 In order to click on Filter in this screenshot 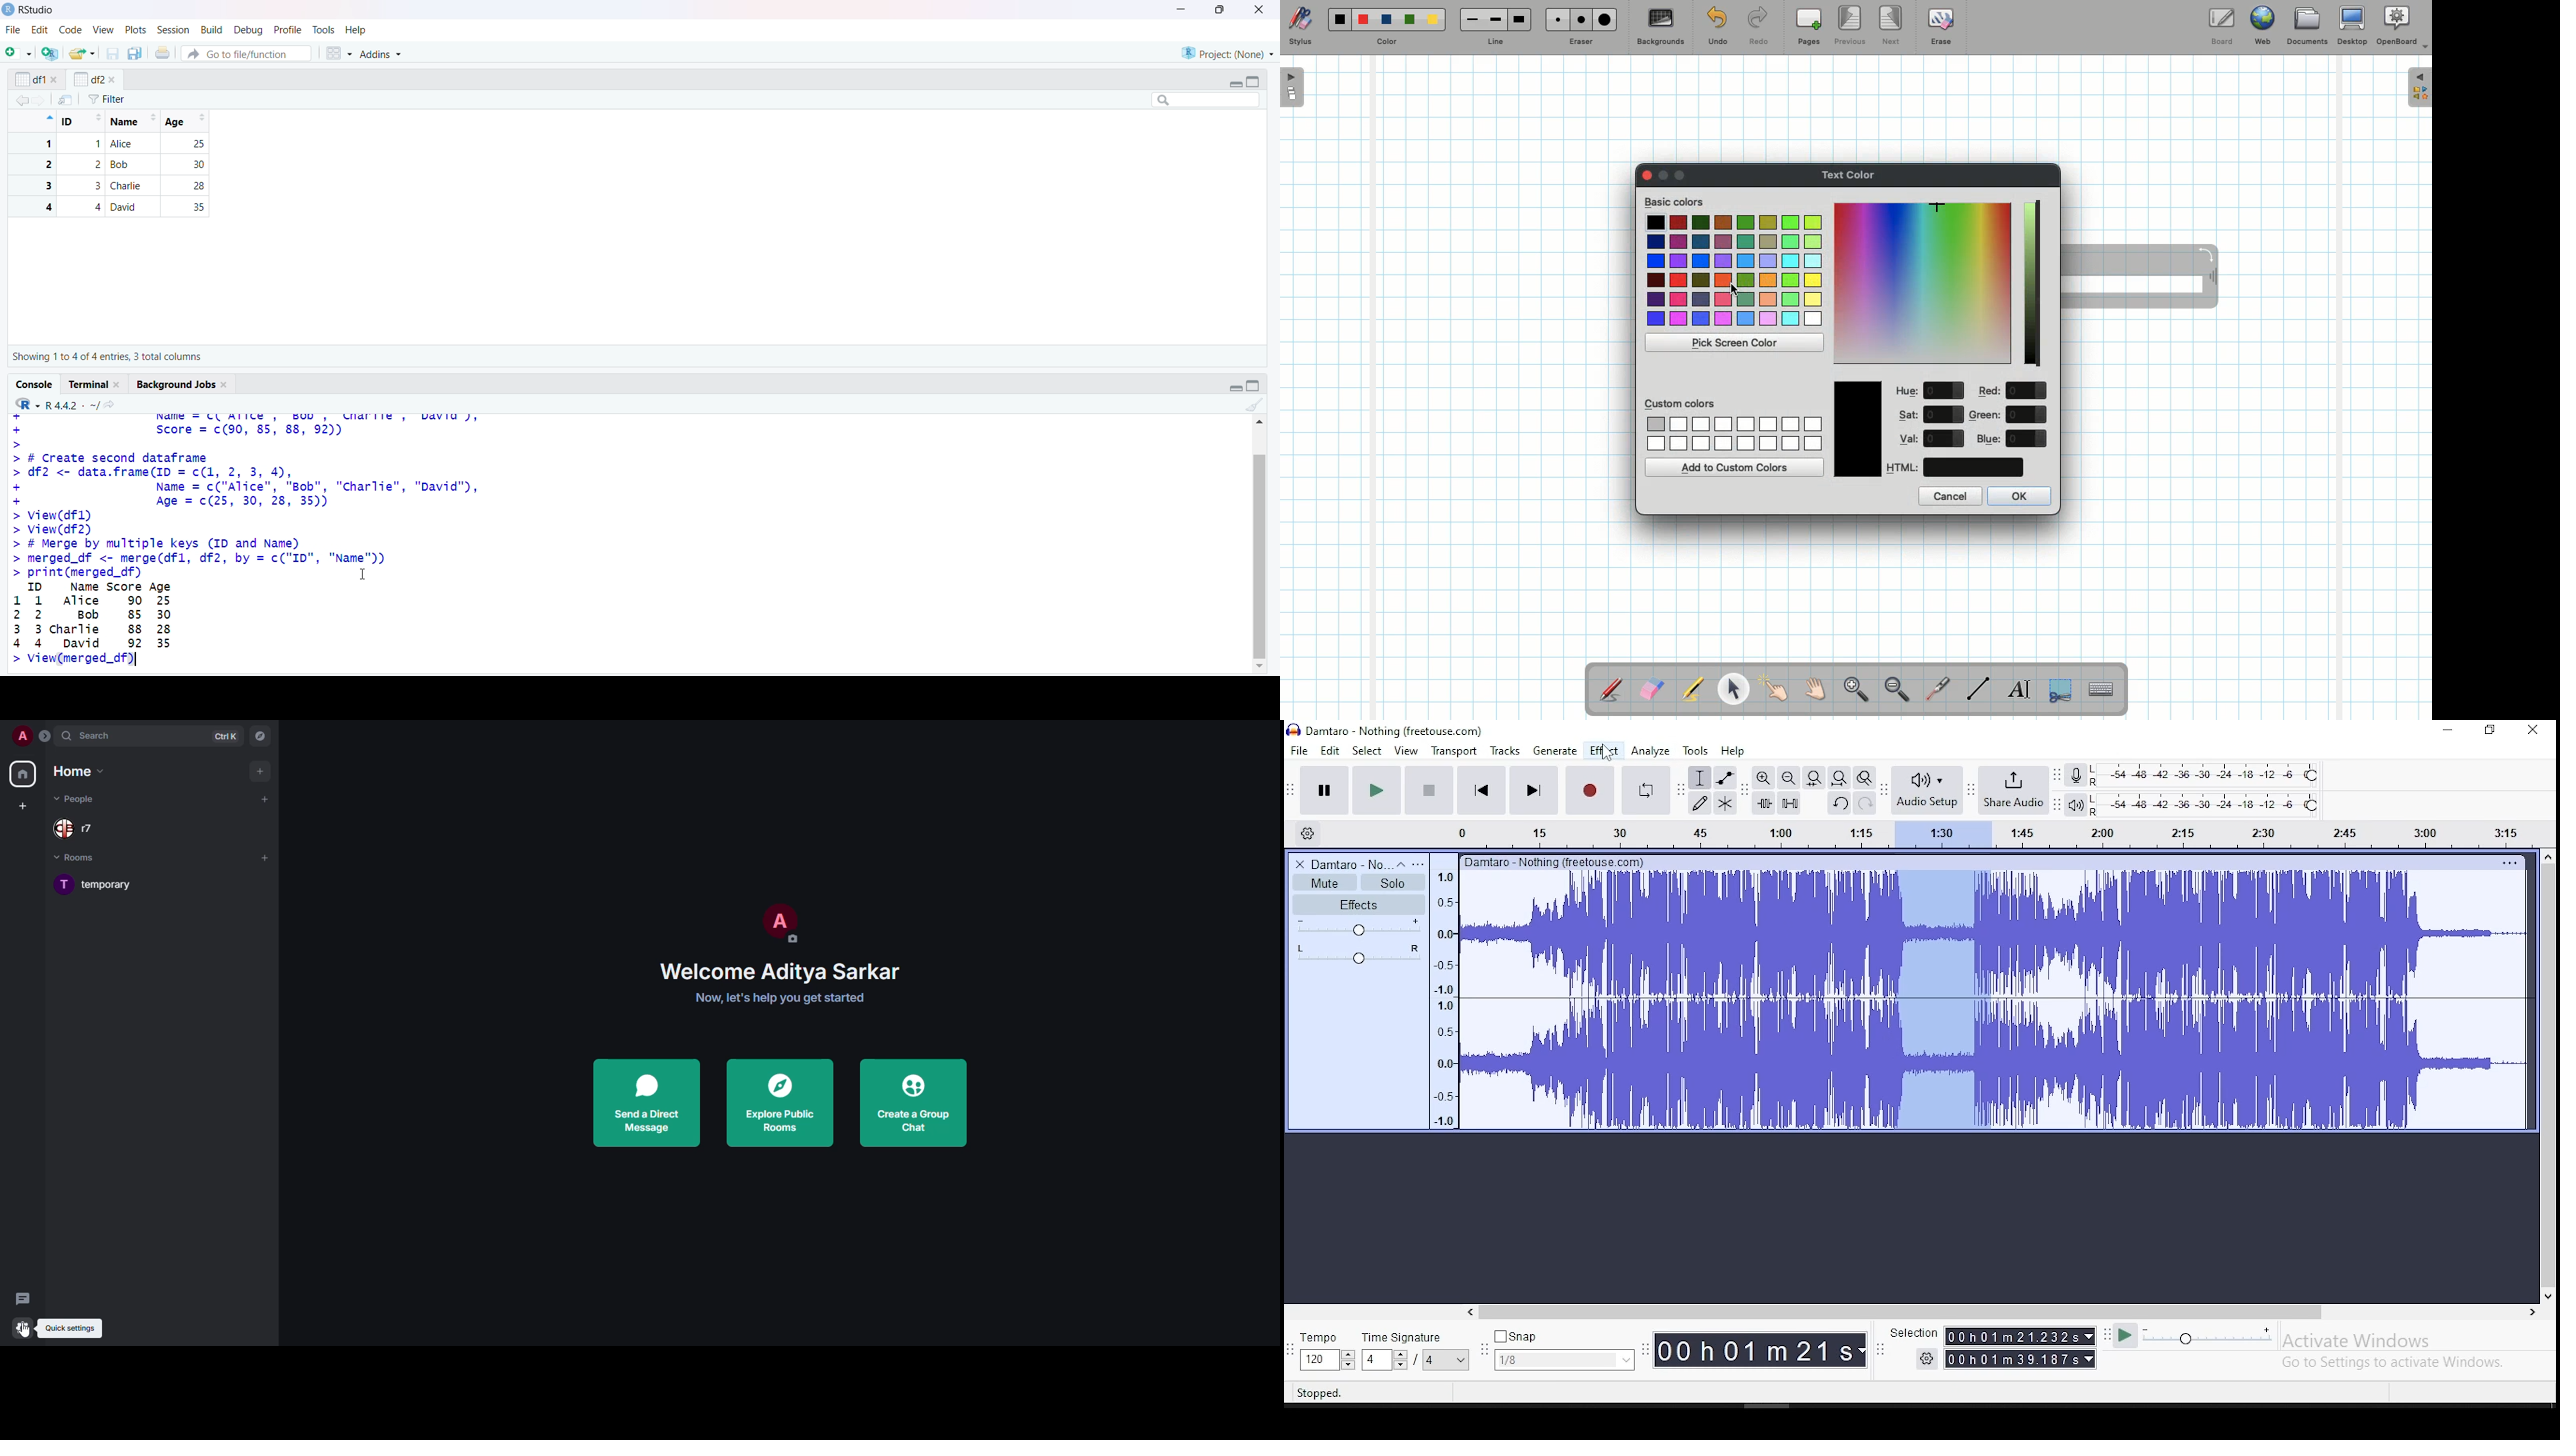, I will do `click(107, 99)`.